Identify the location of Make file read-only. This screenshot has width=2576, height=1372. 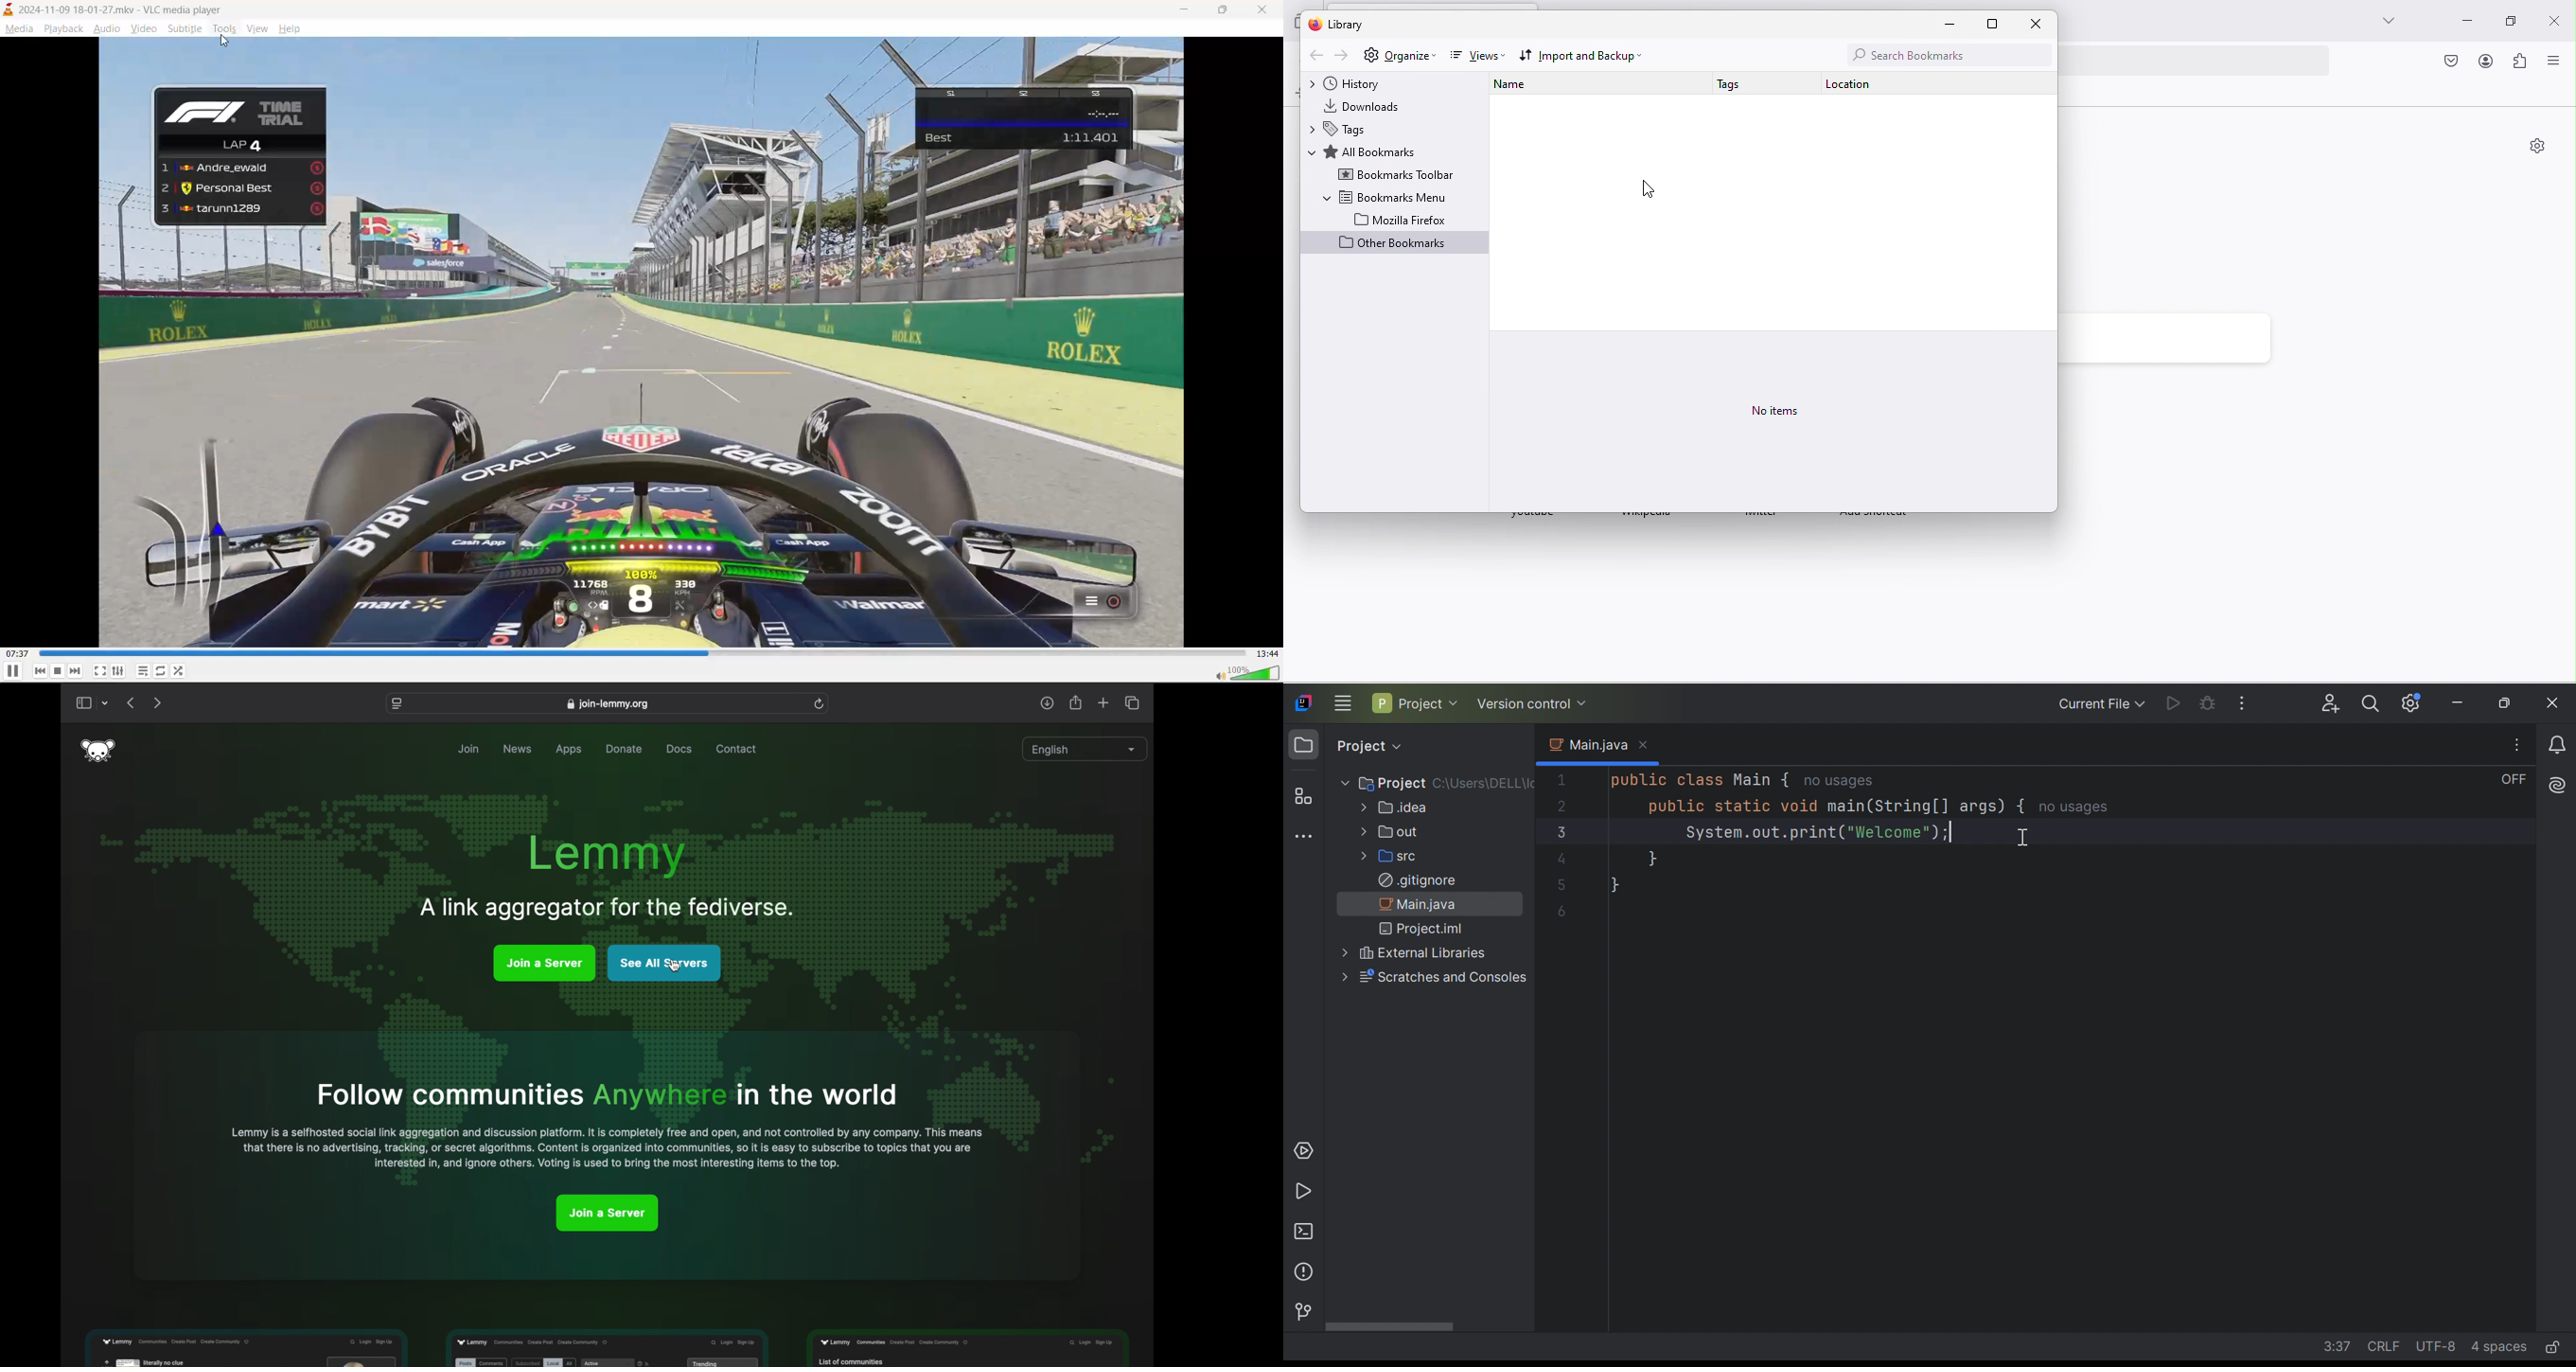
(2552, 1349).